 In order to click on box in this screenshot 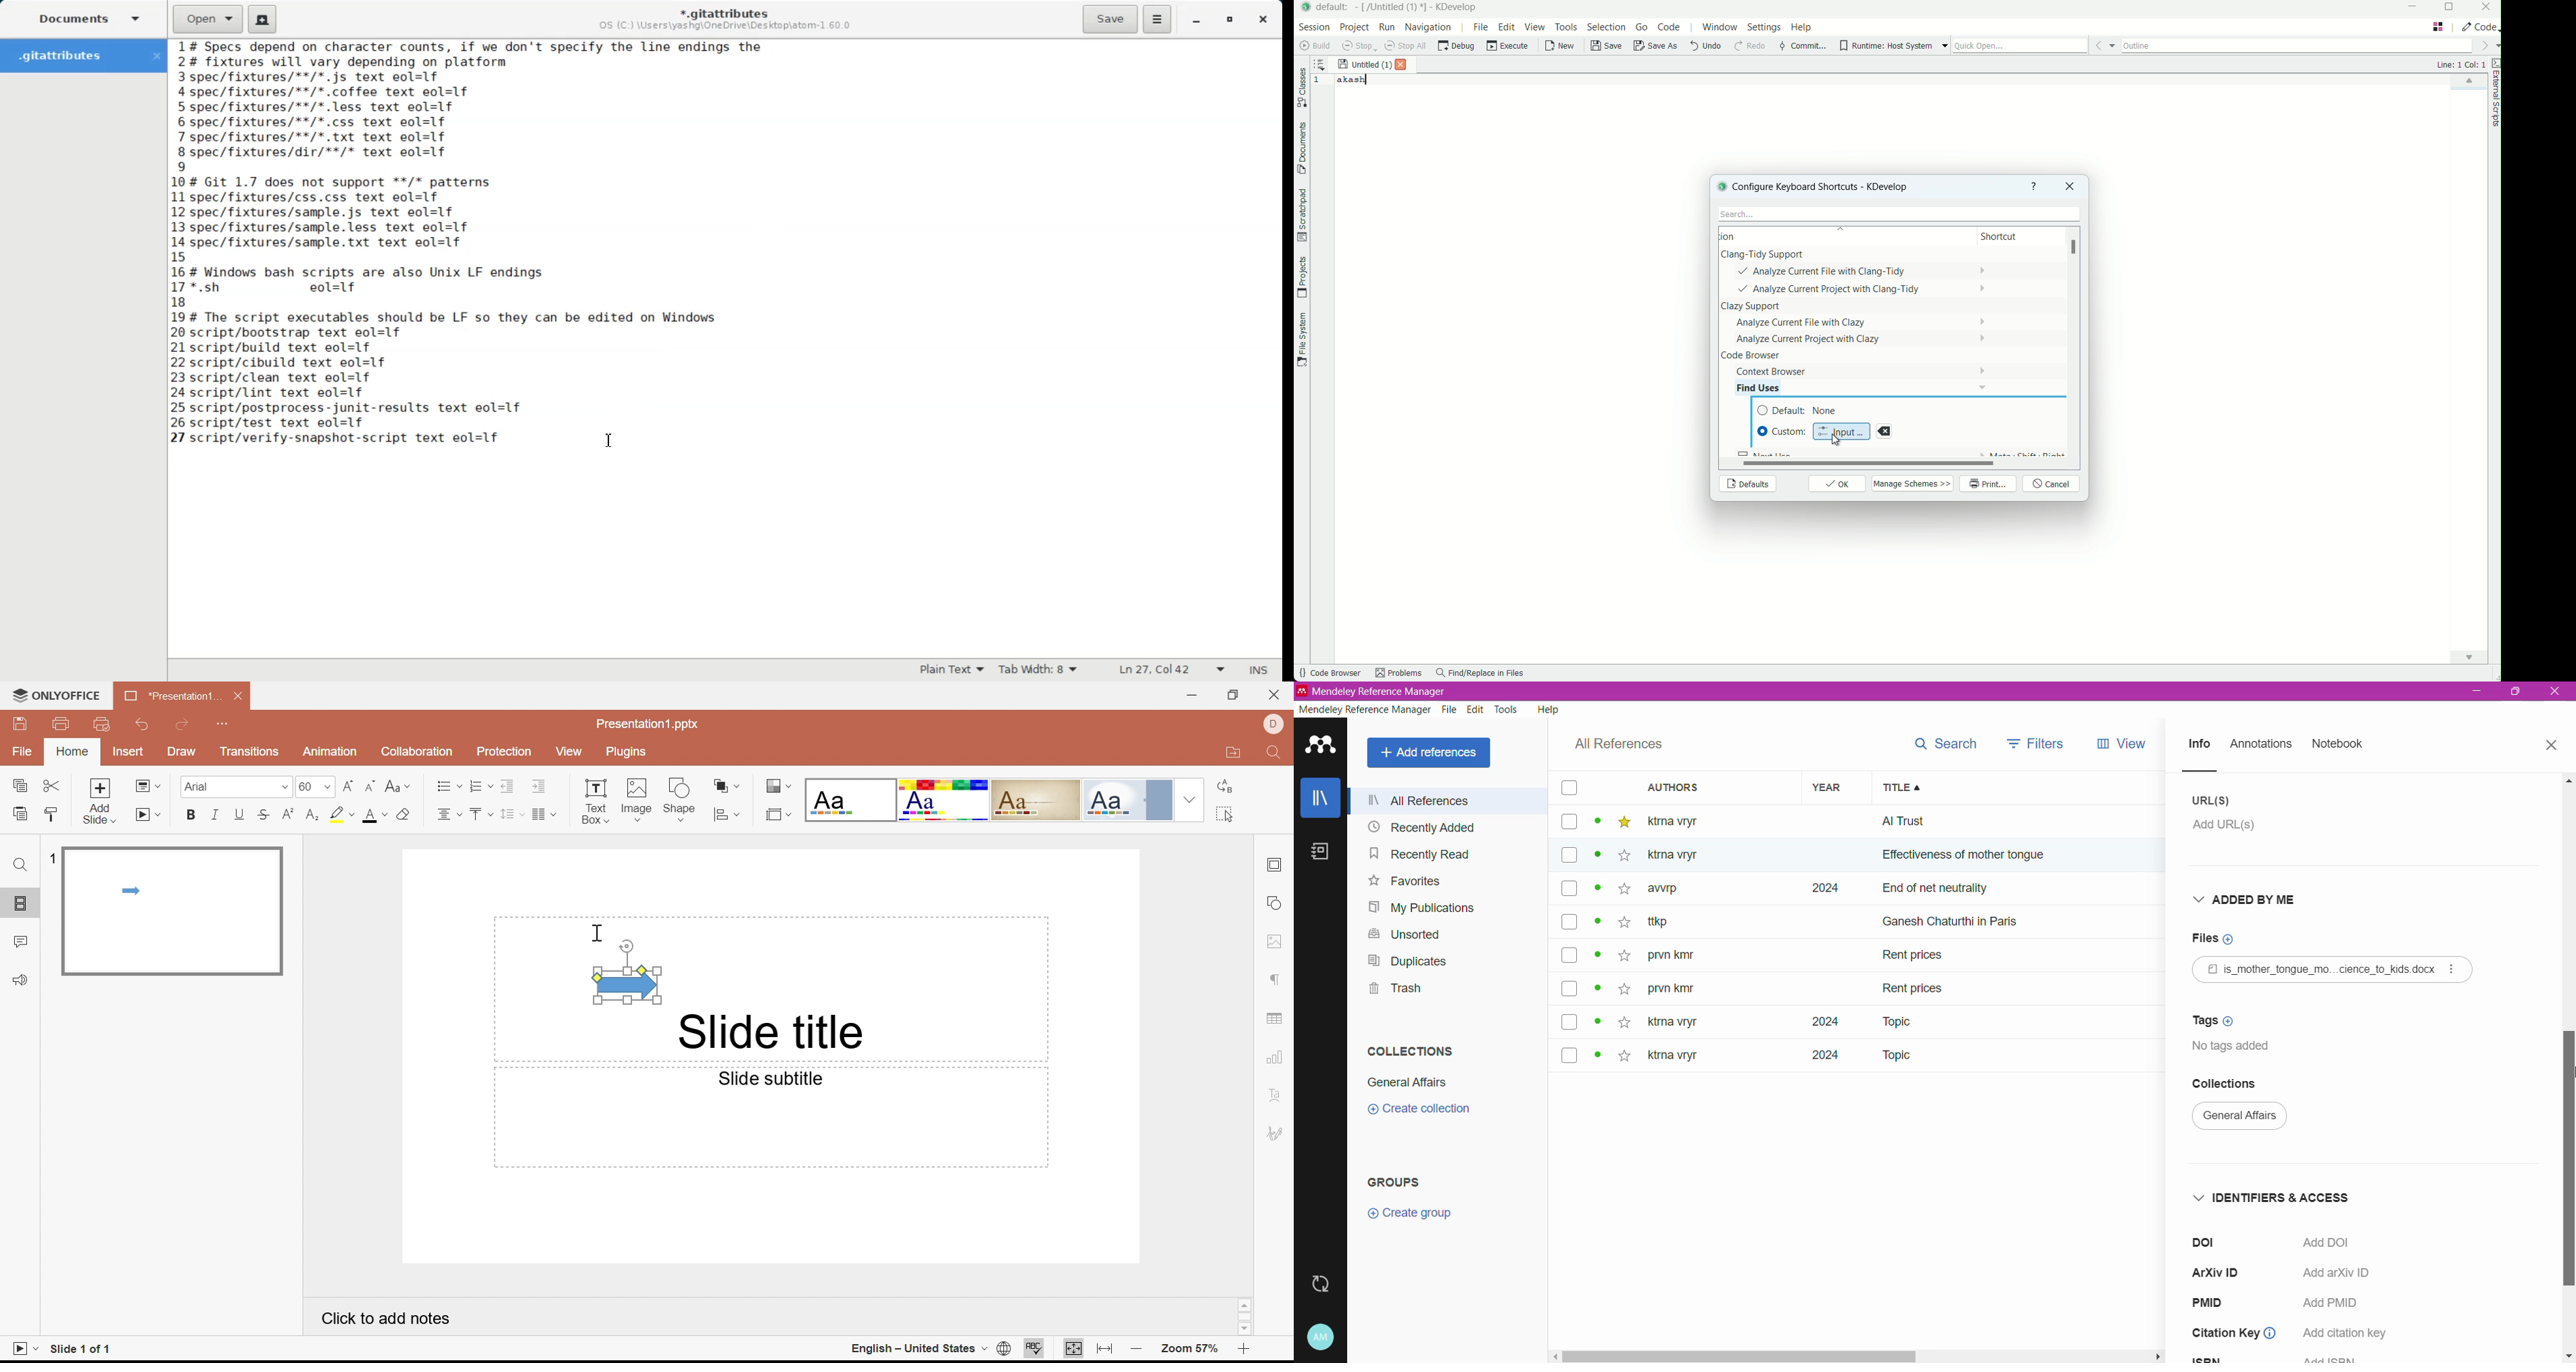, I will do `click(1570, 990)`.